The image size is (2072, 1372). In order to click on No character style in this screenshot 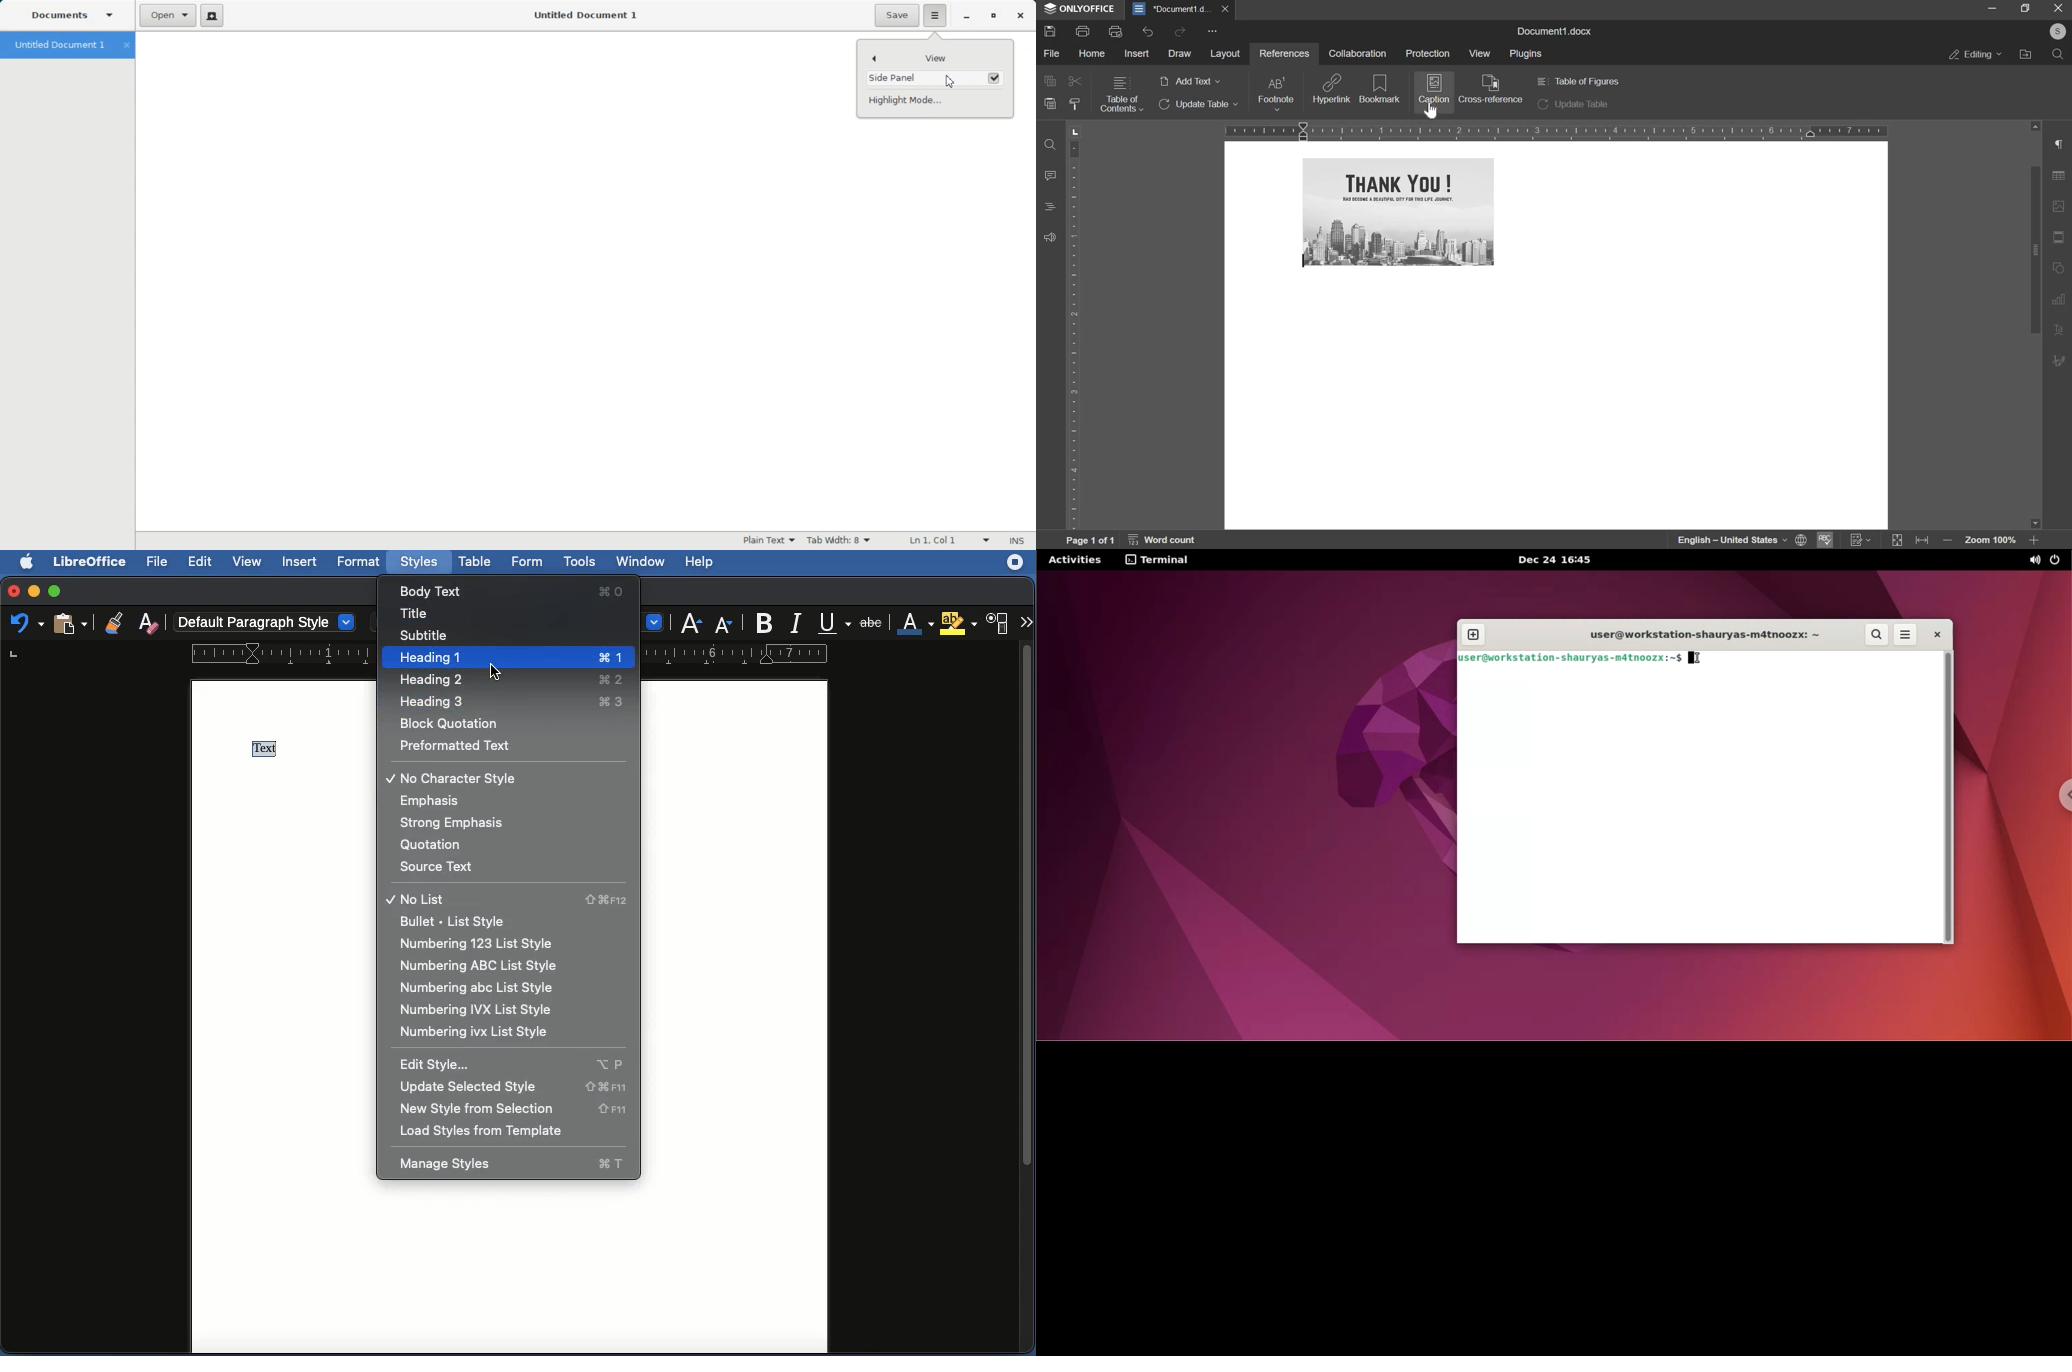, I will do `click(458, 777)`.